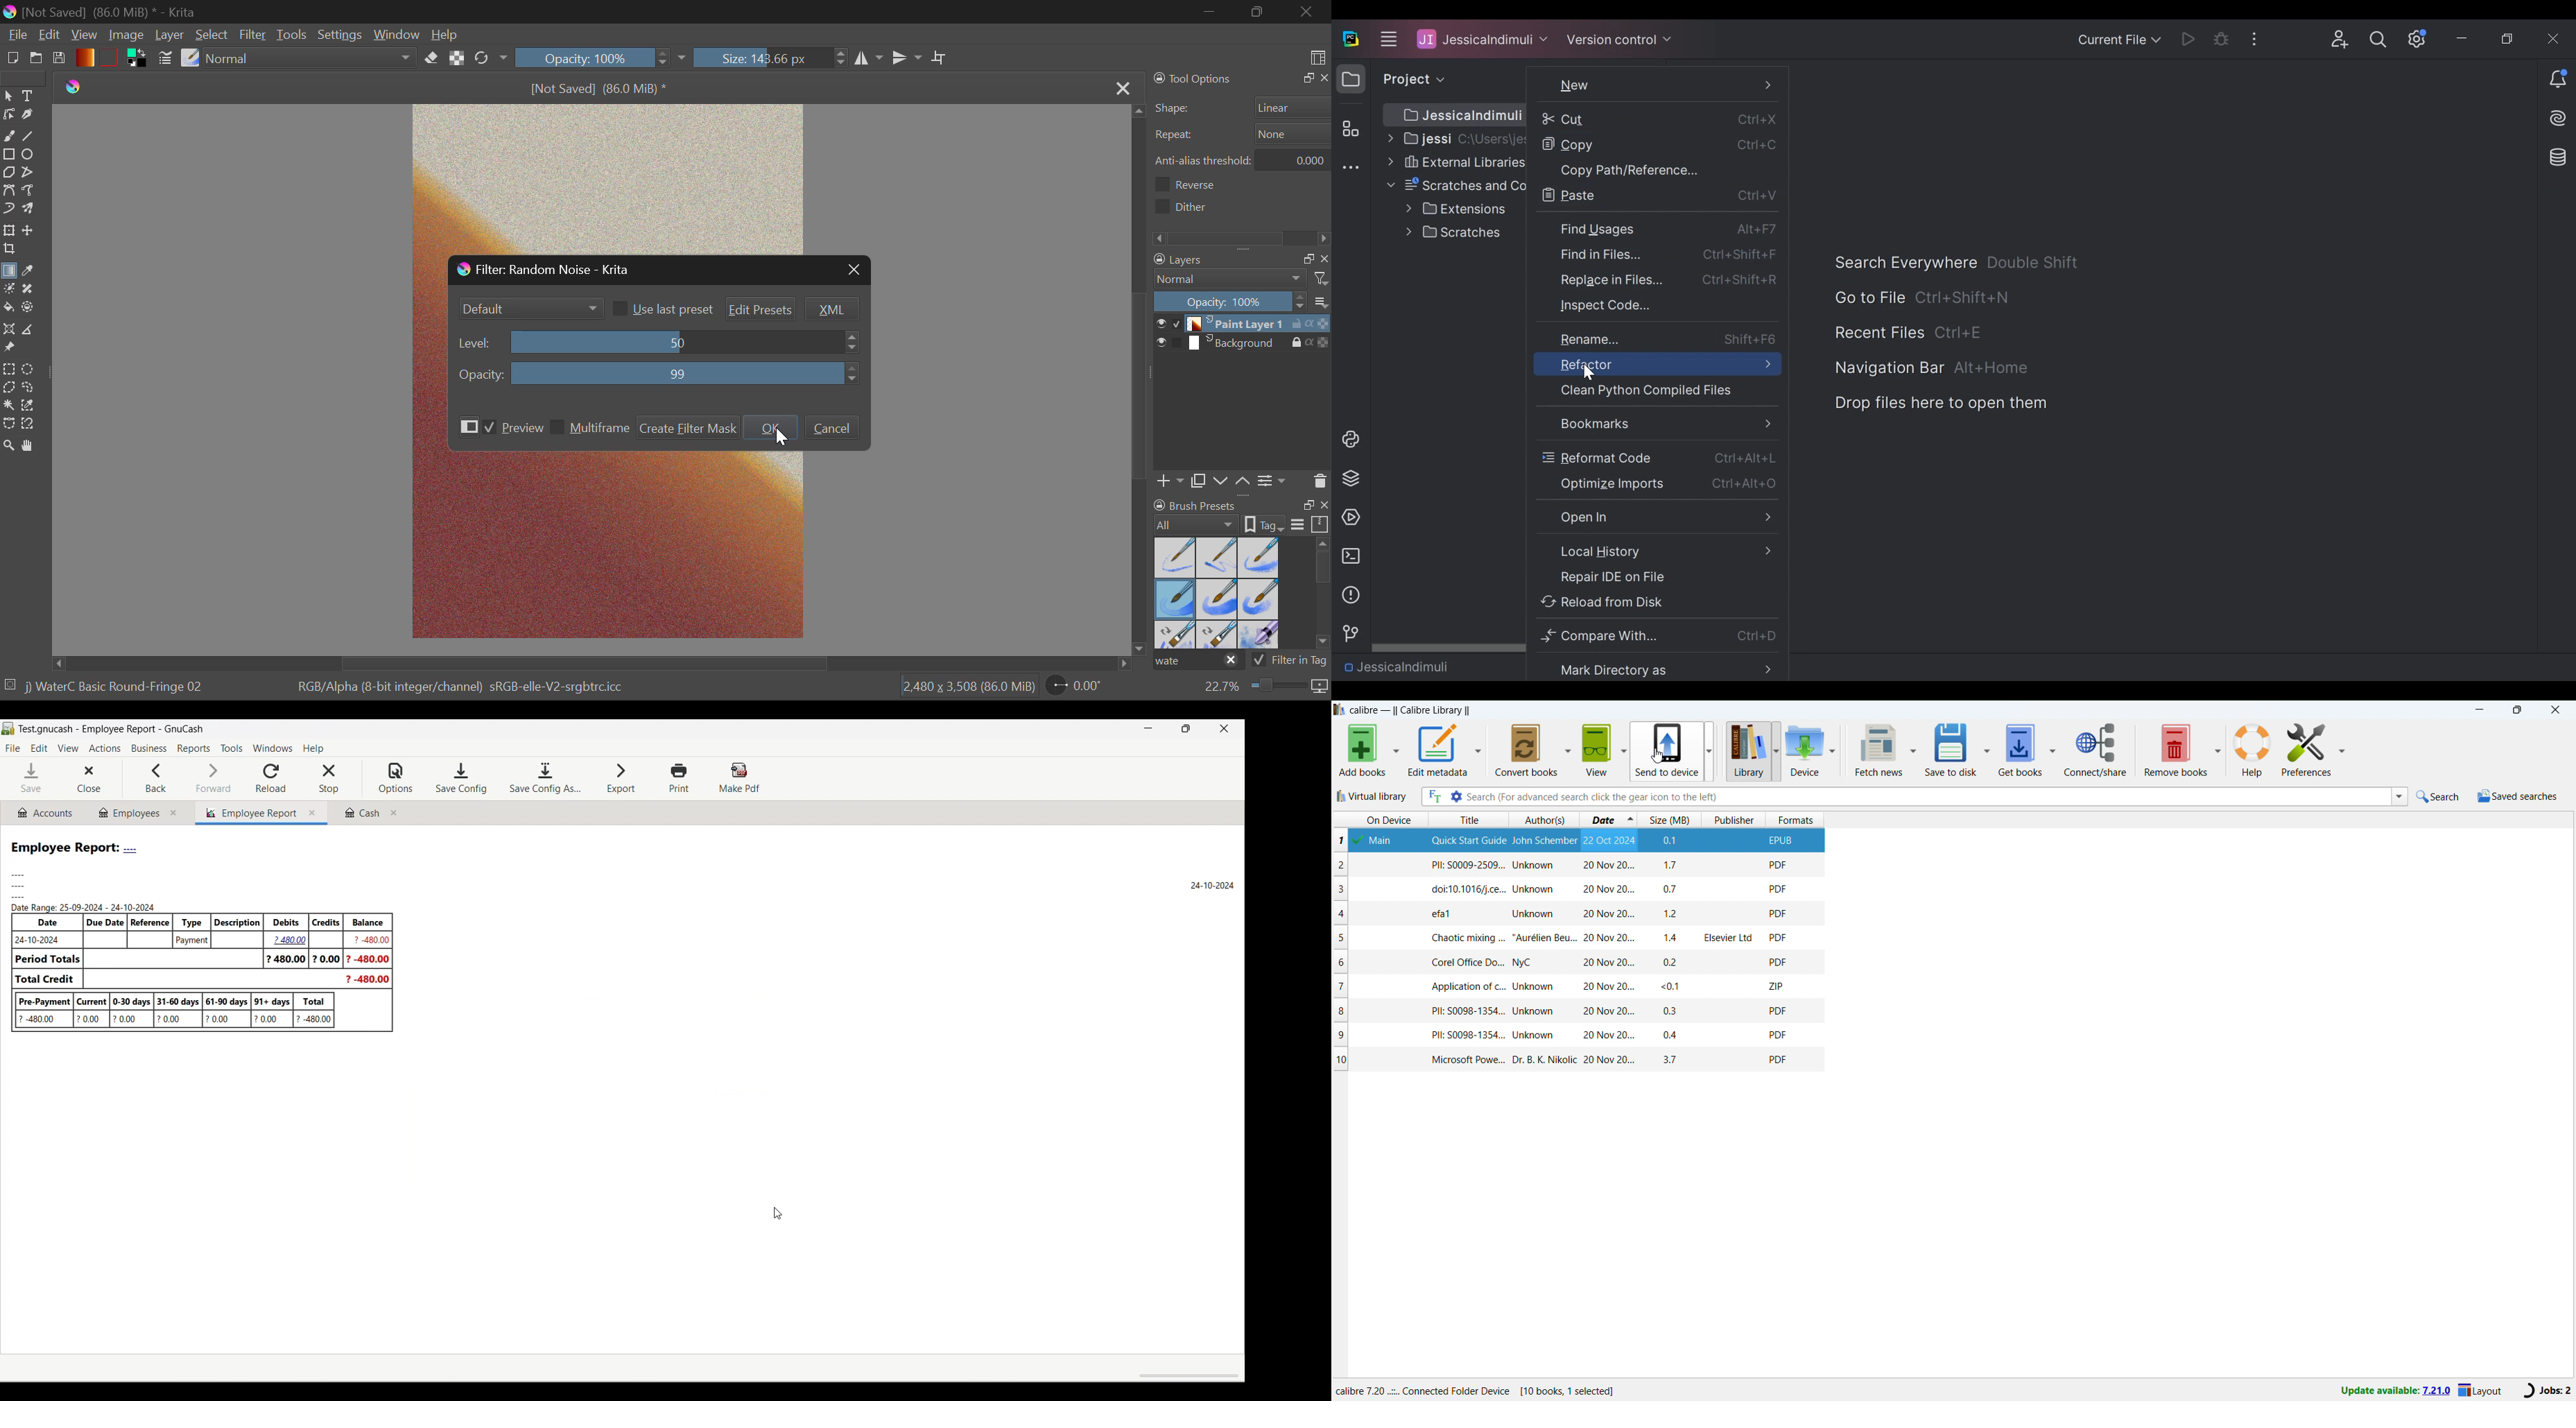 This screenshot has height=1428, width=2576. I want to click on Reload from Disk, so click(1657, 601).